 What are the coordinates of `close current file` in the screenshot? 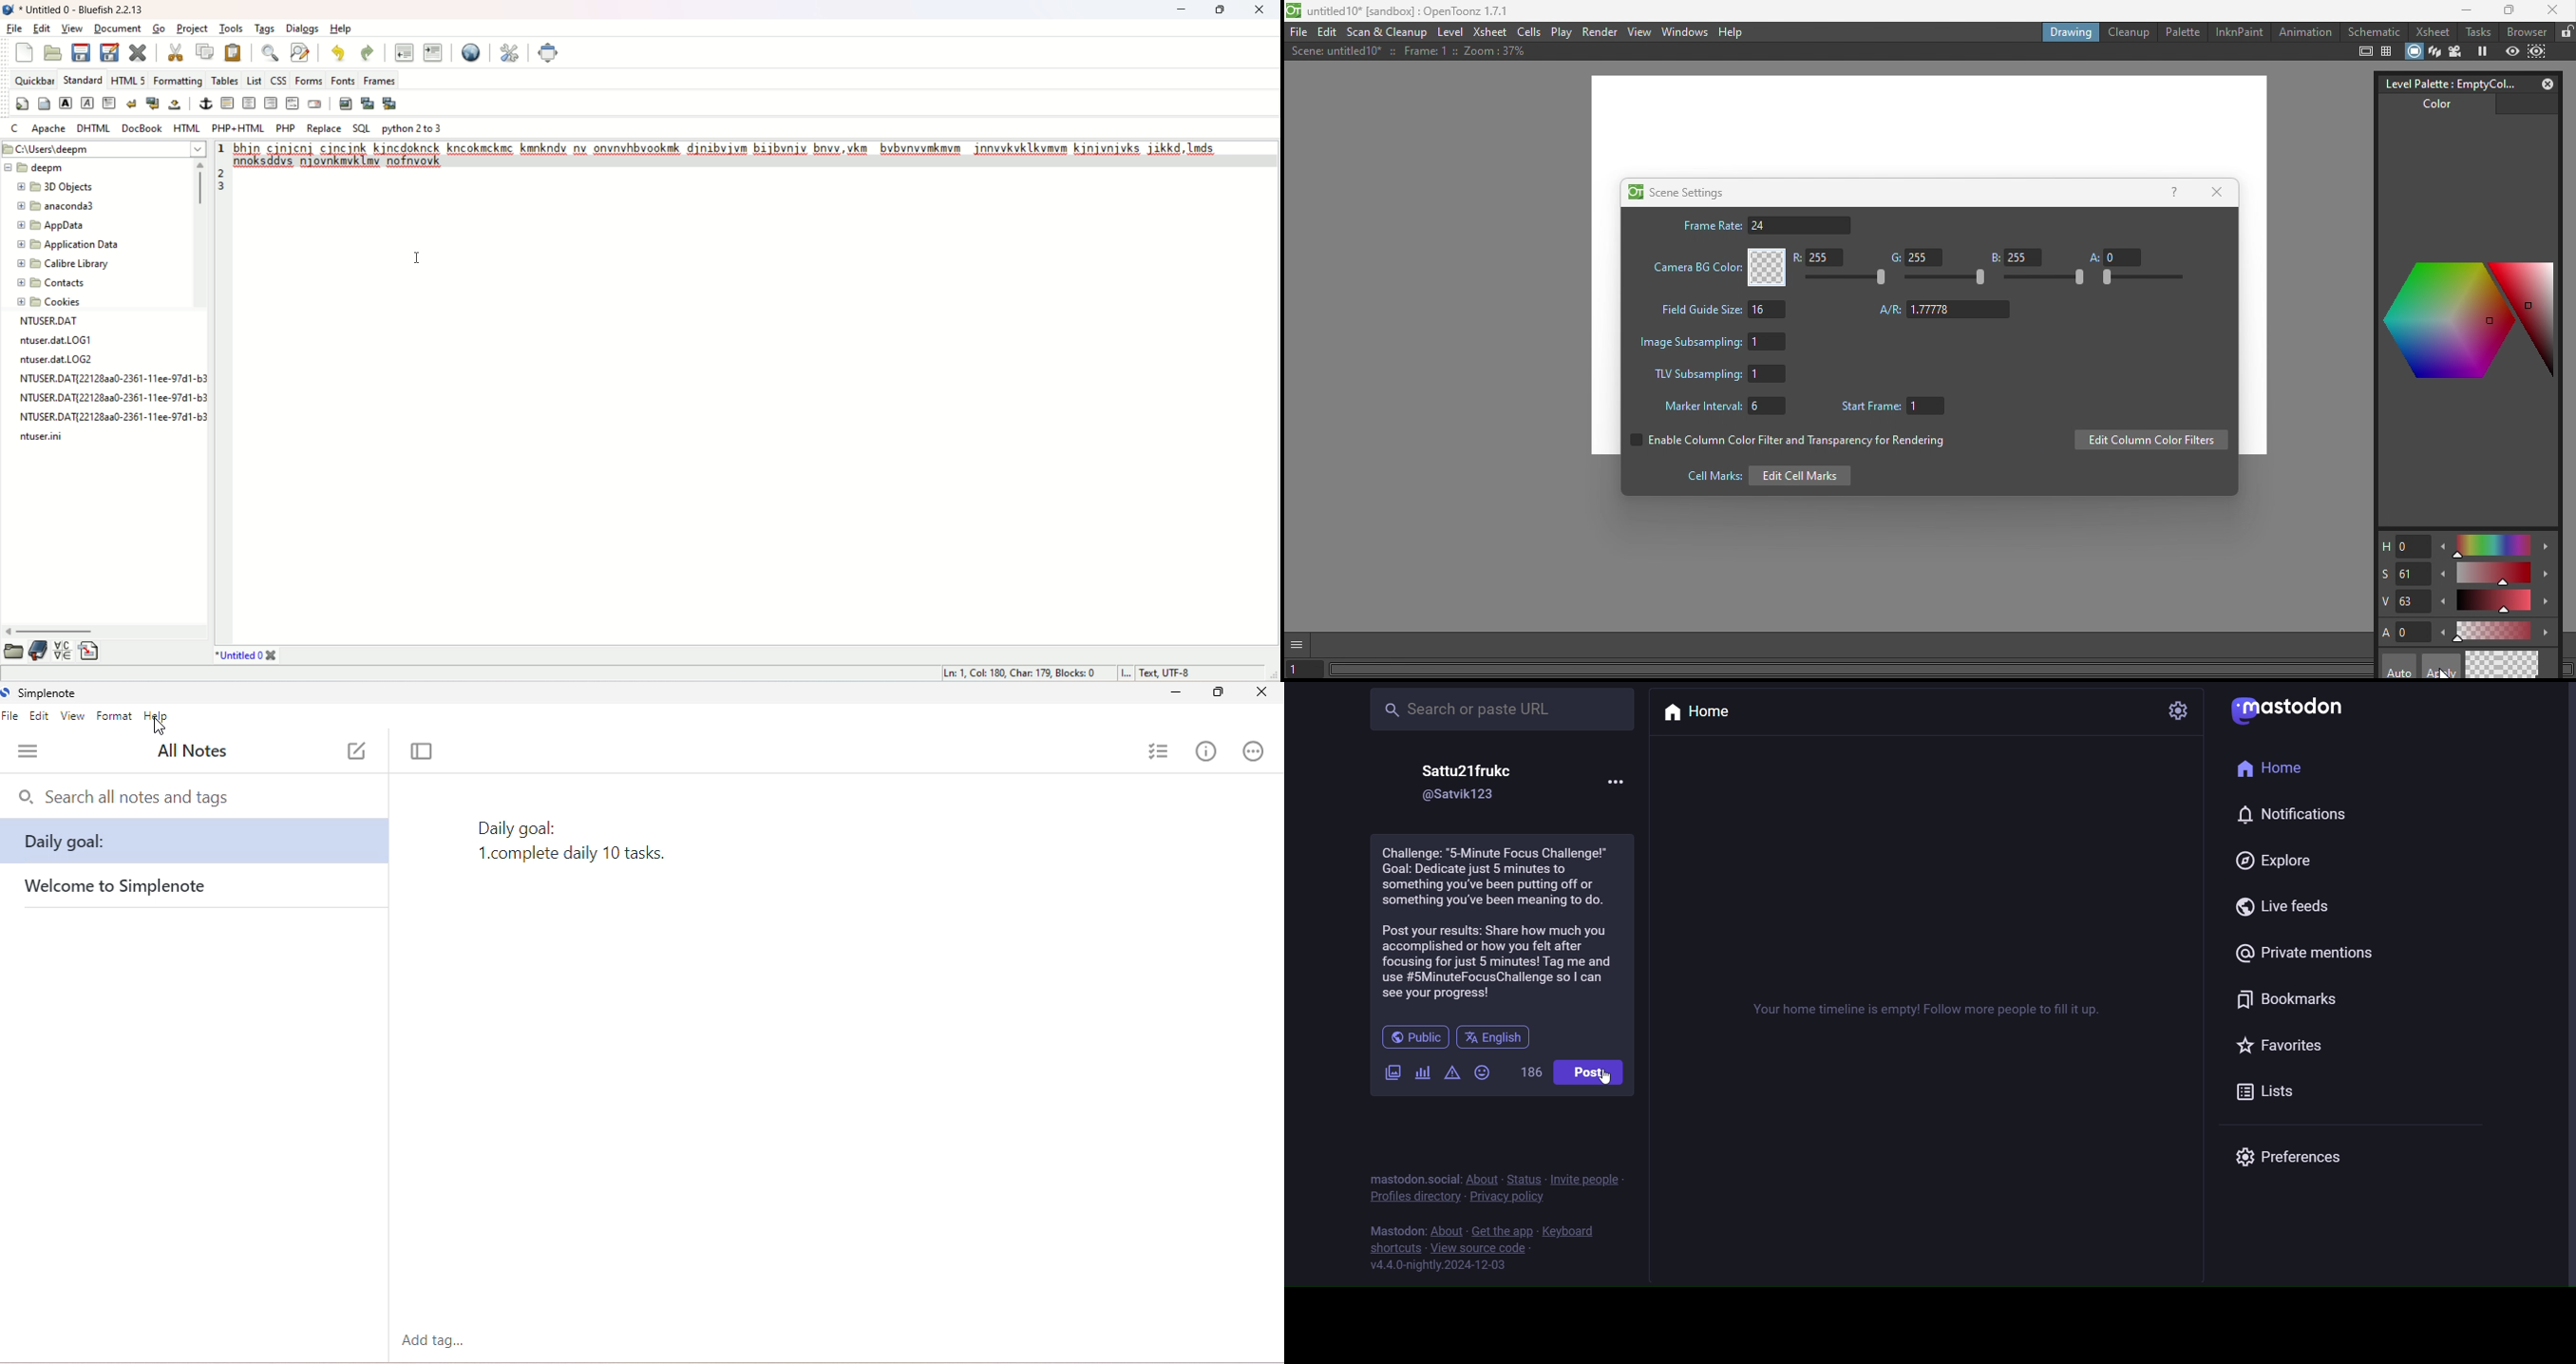 It's located at (141, 53).